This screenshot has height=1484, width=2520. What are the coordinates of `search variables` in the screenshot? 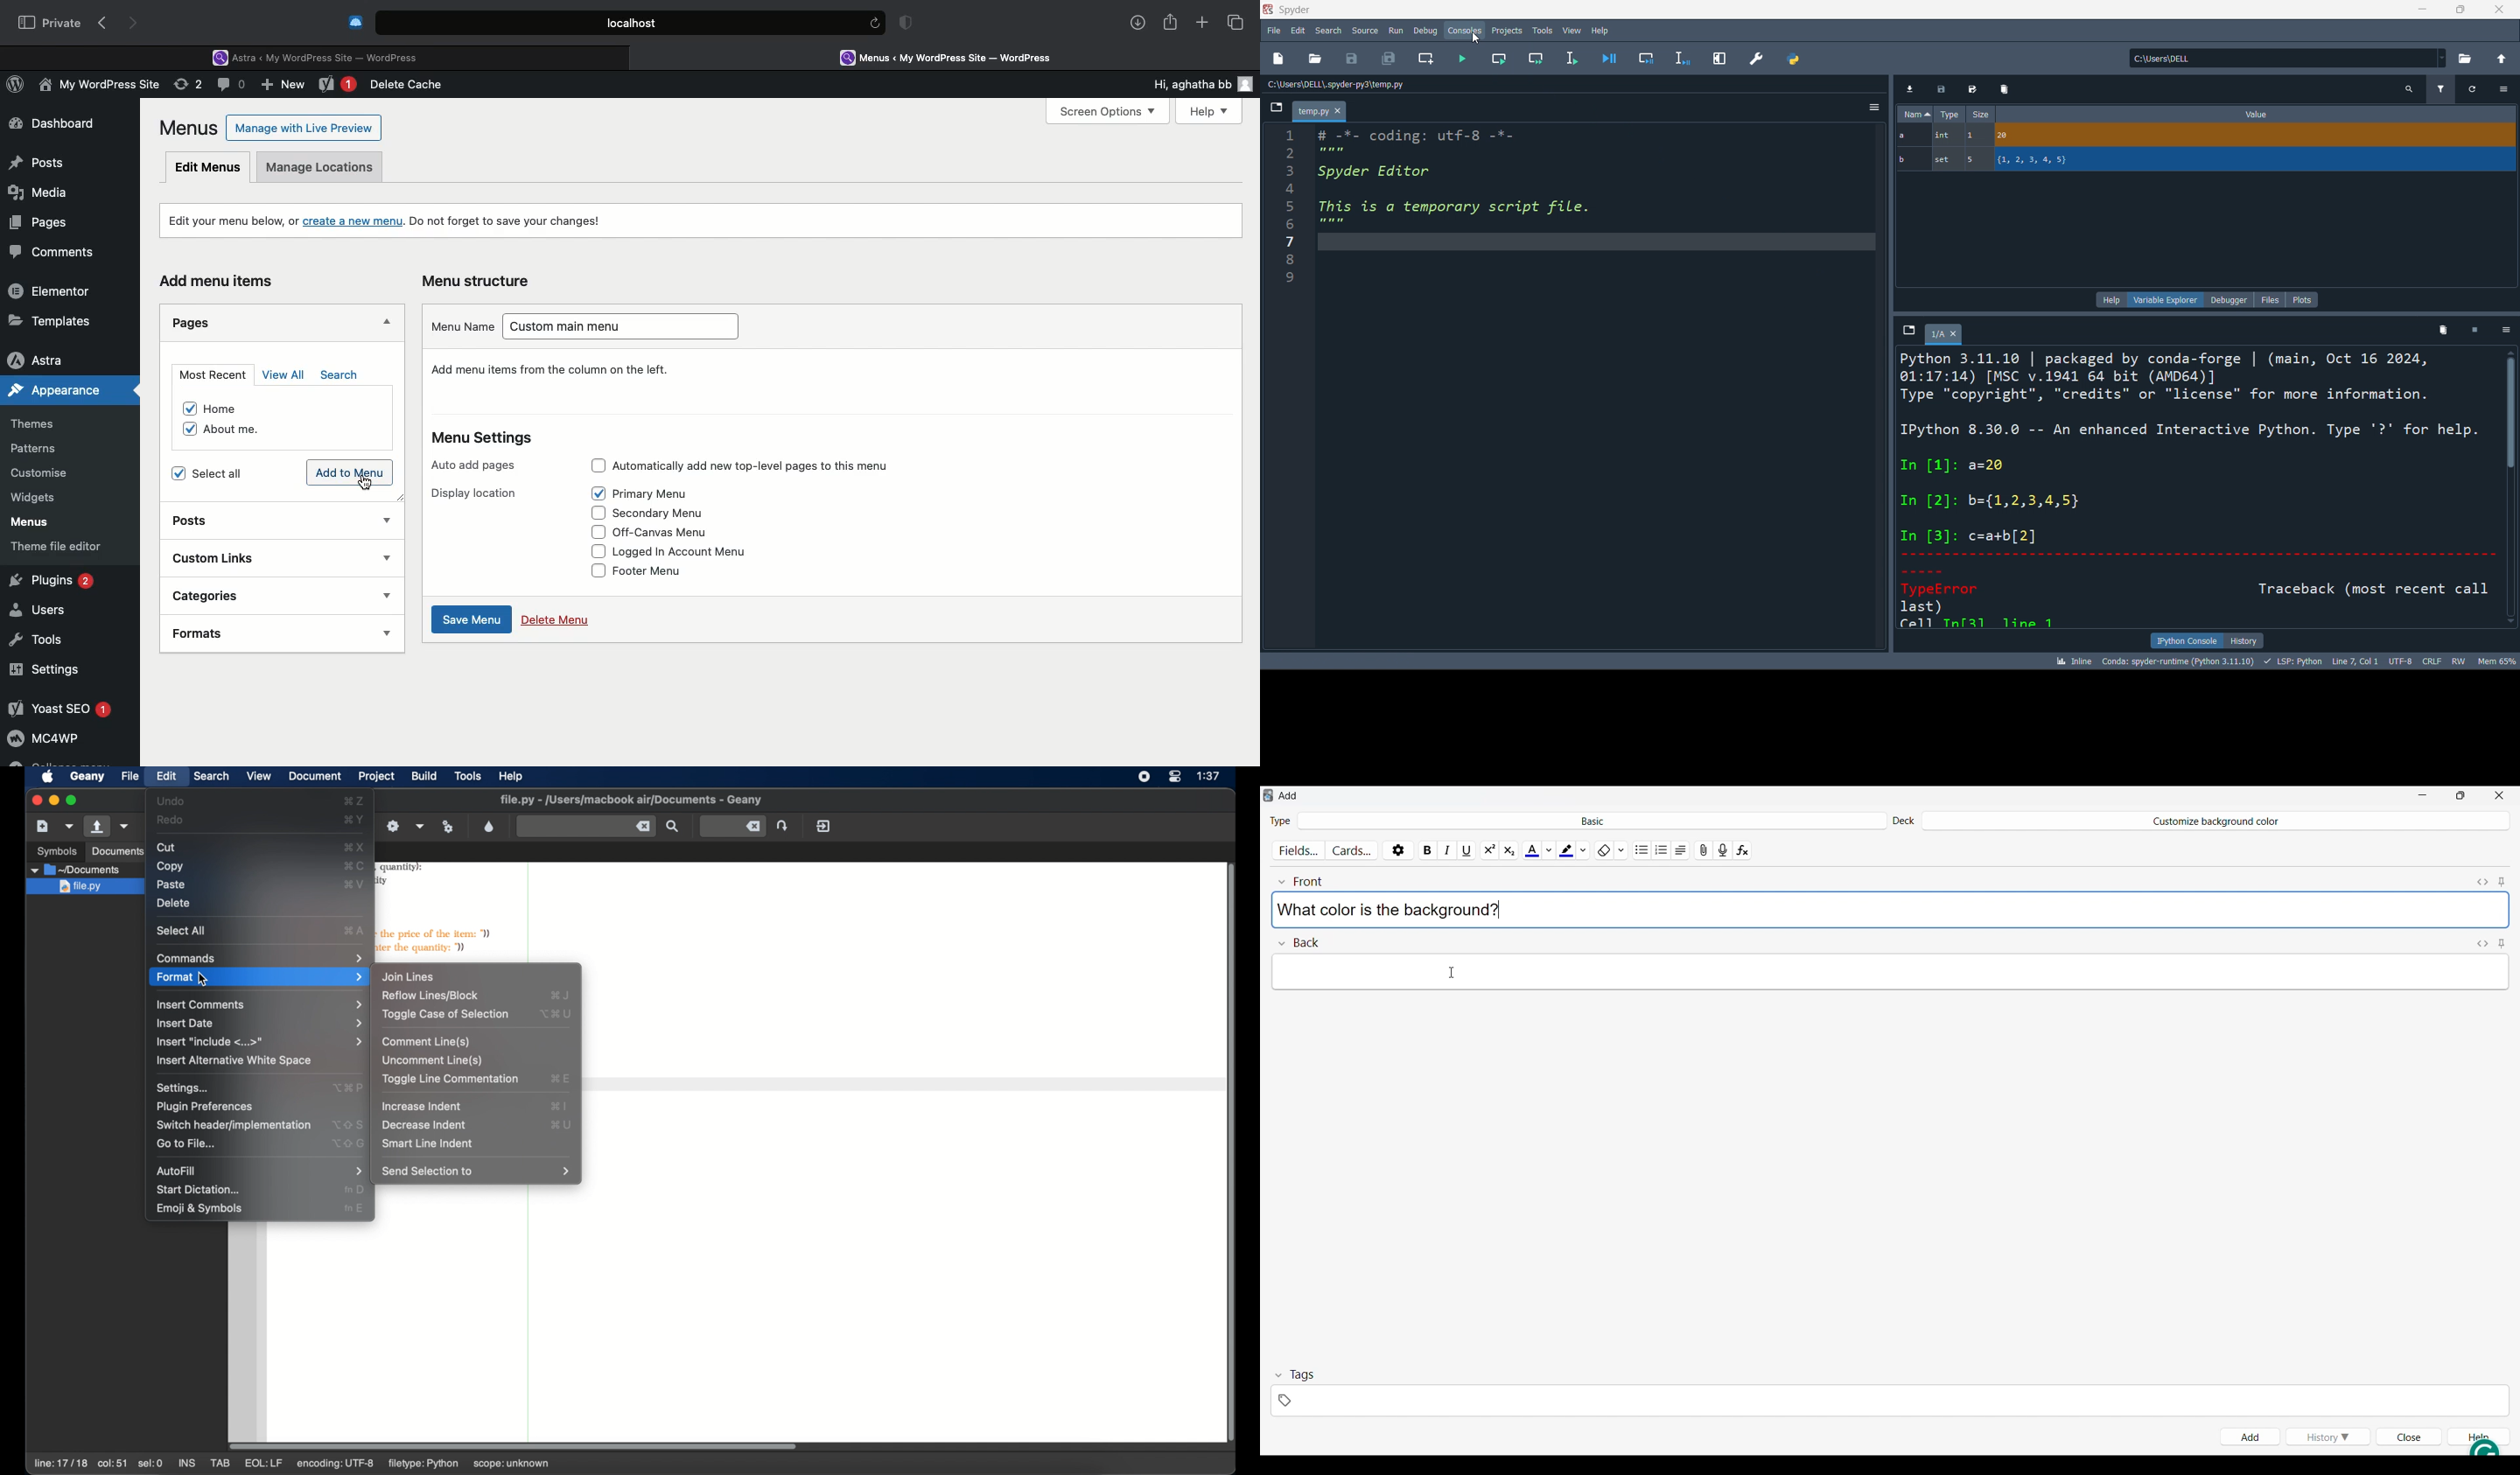 It's located at (2410, 90).